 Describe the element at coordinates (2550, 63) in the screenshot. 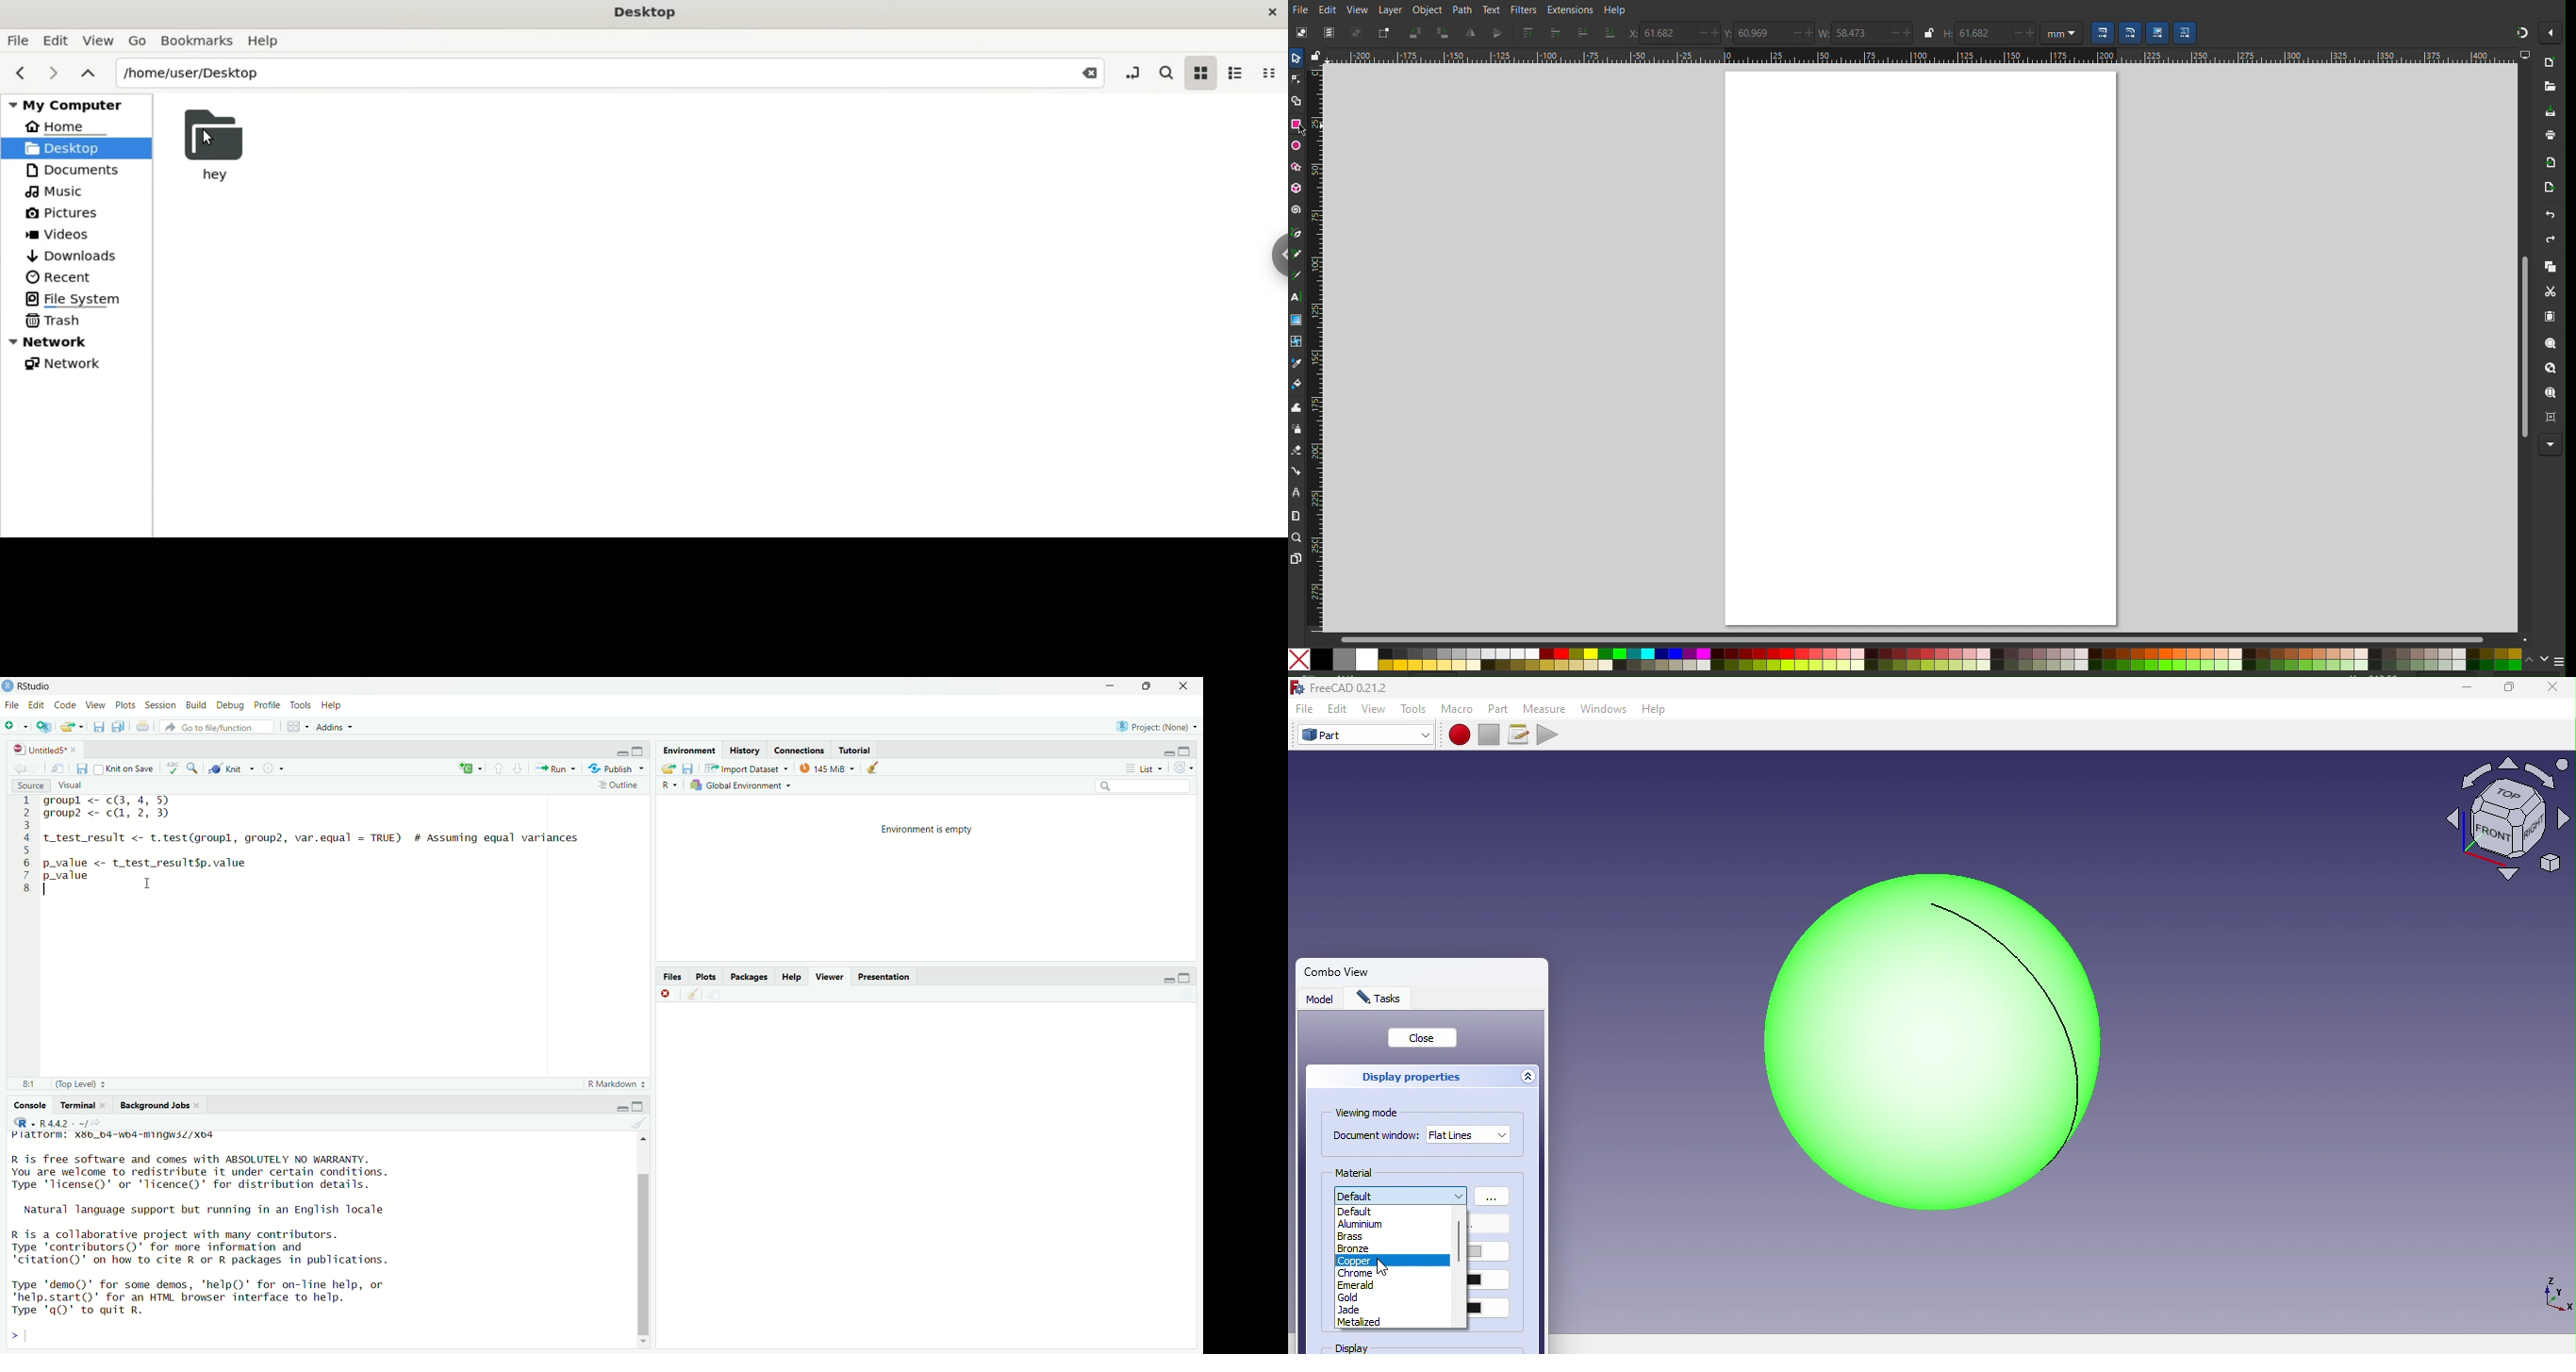

I see `New` at that location.